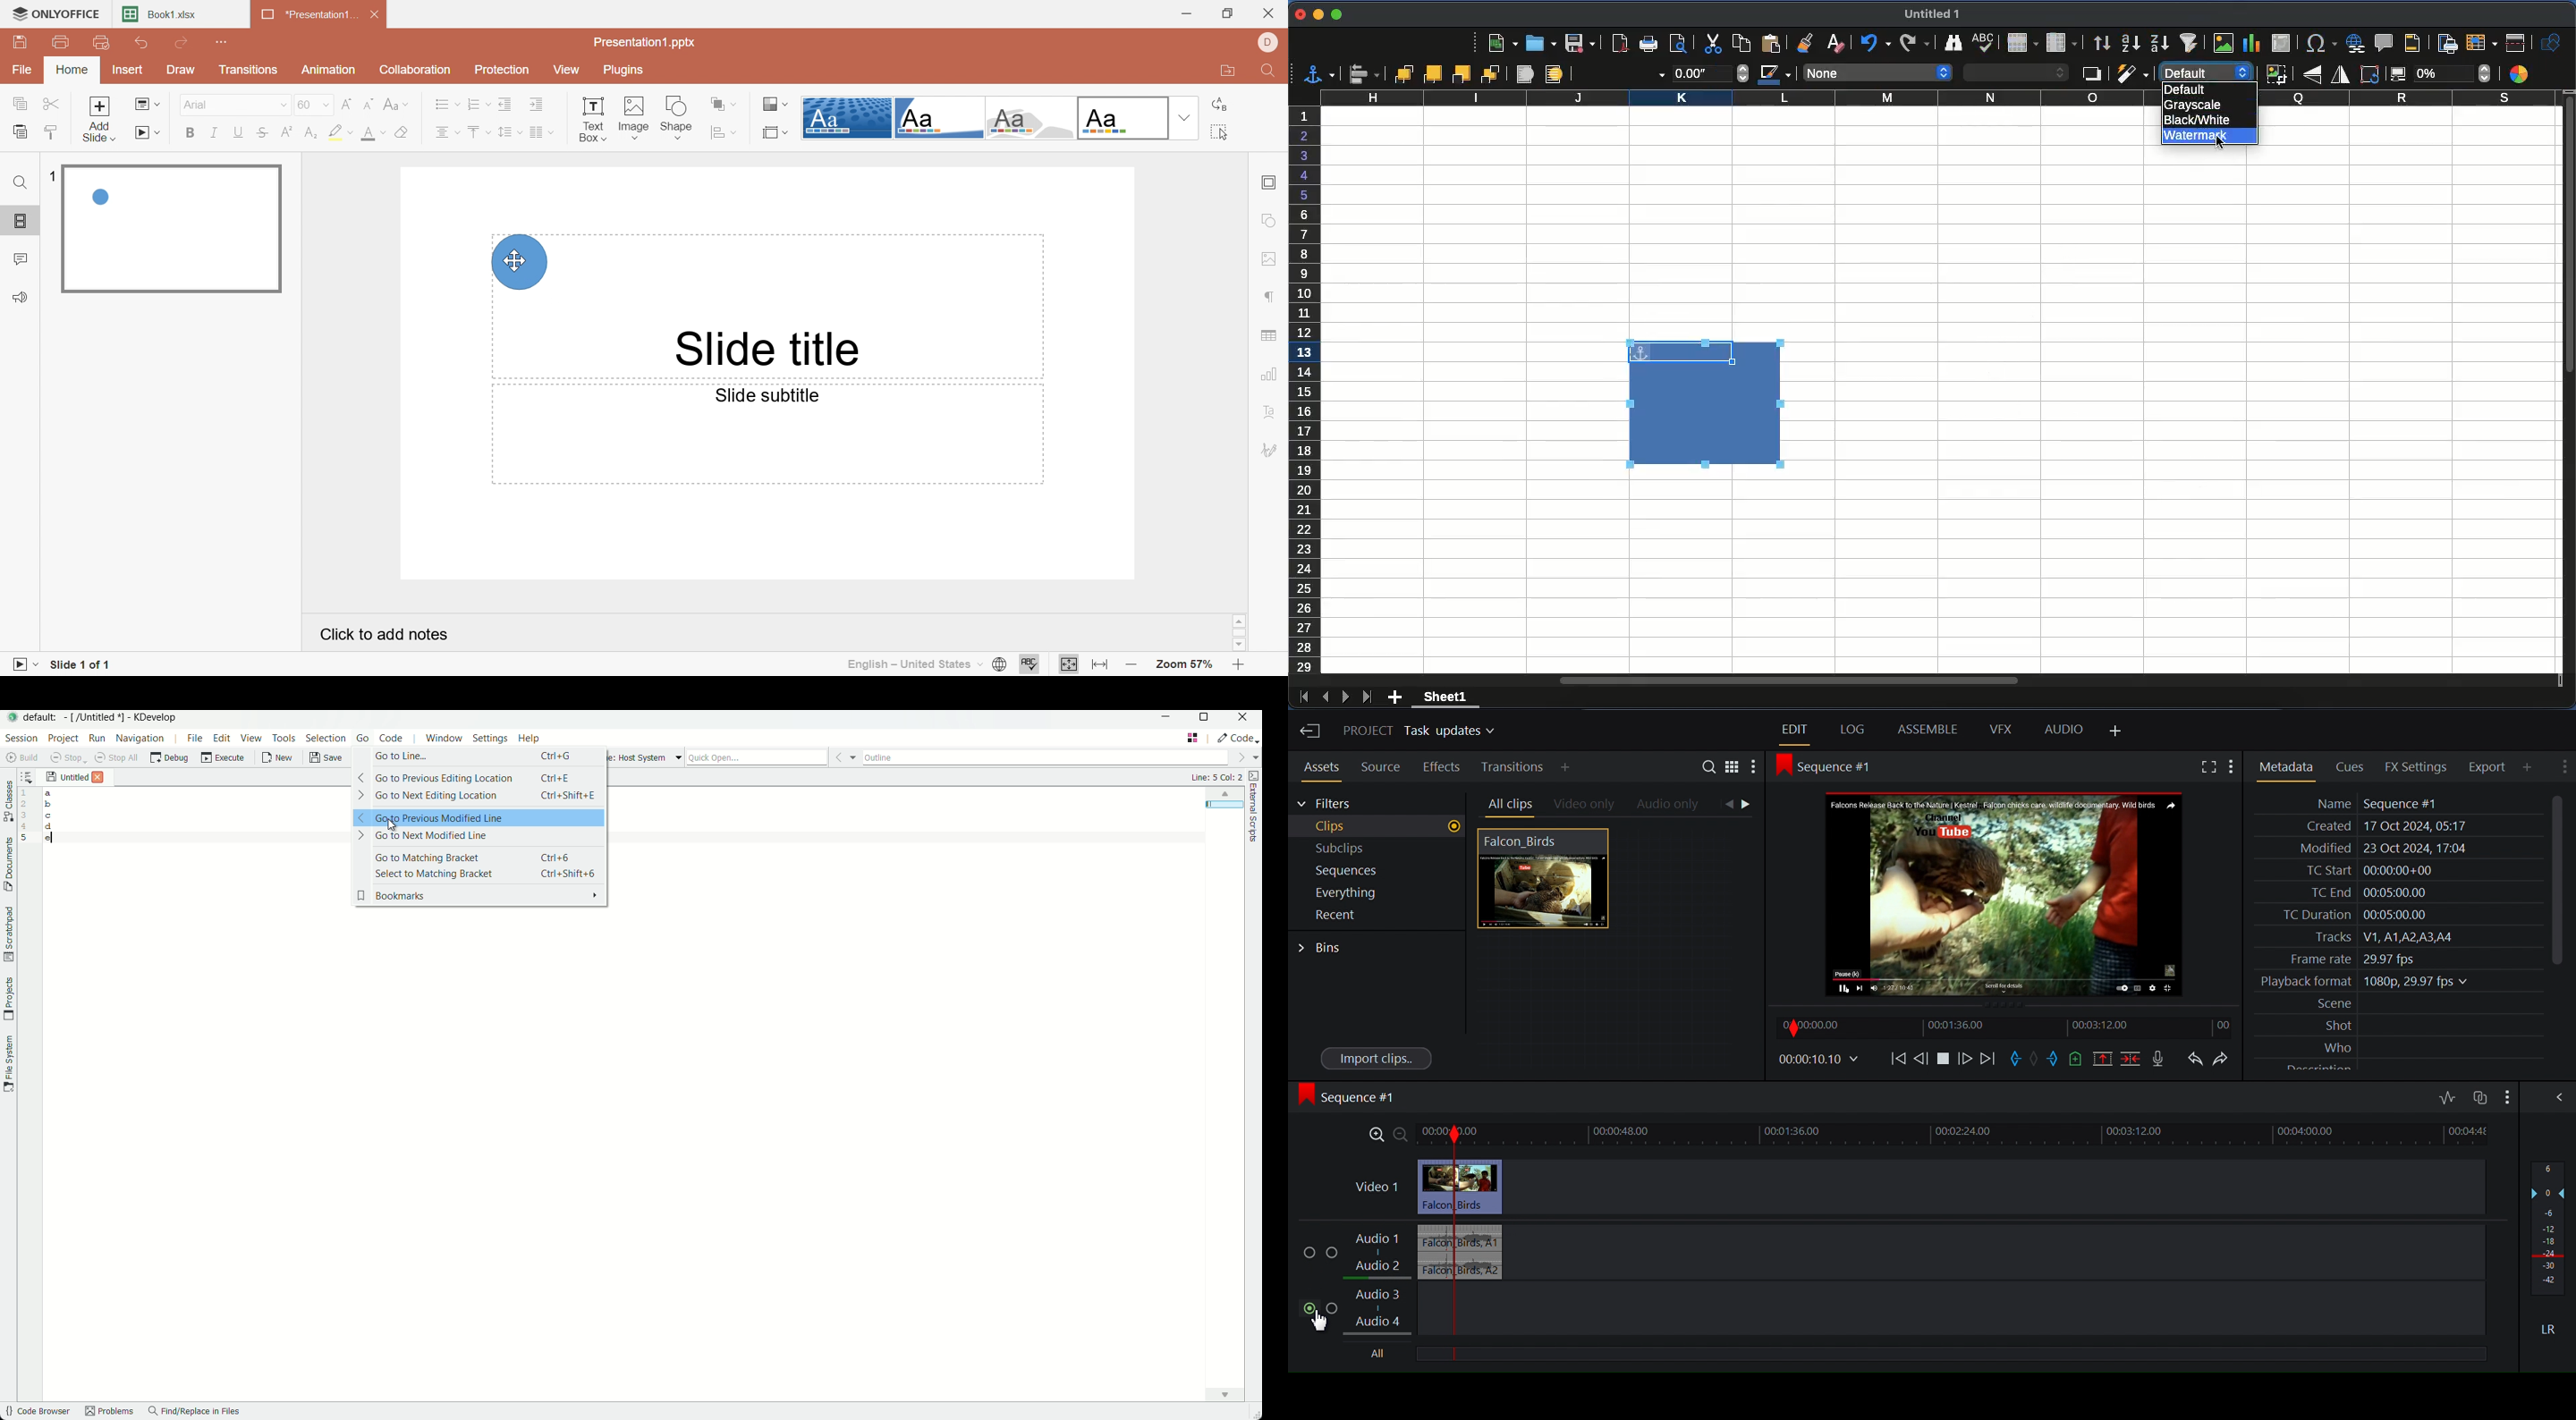 The image size is (2576, 1428). I want to click on Find, so click(1271, 70).